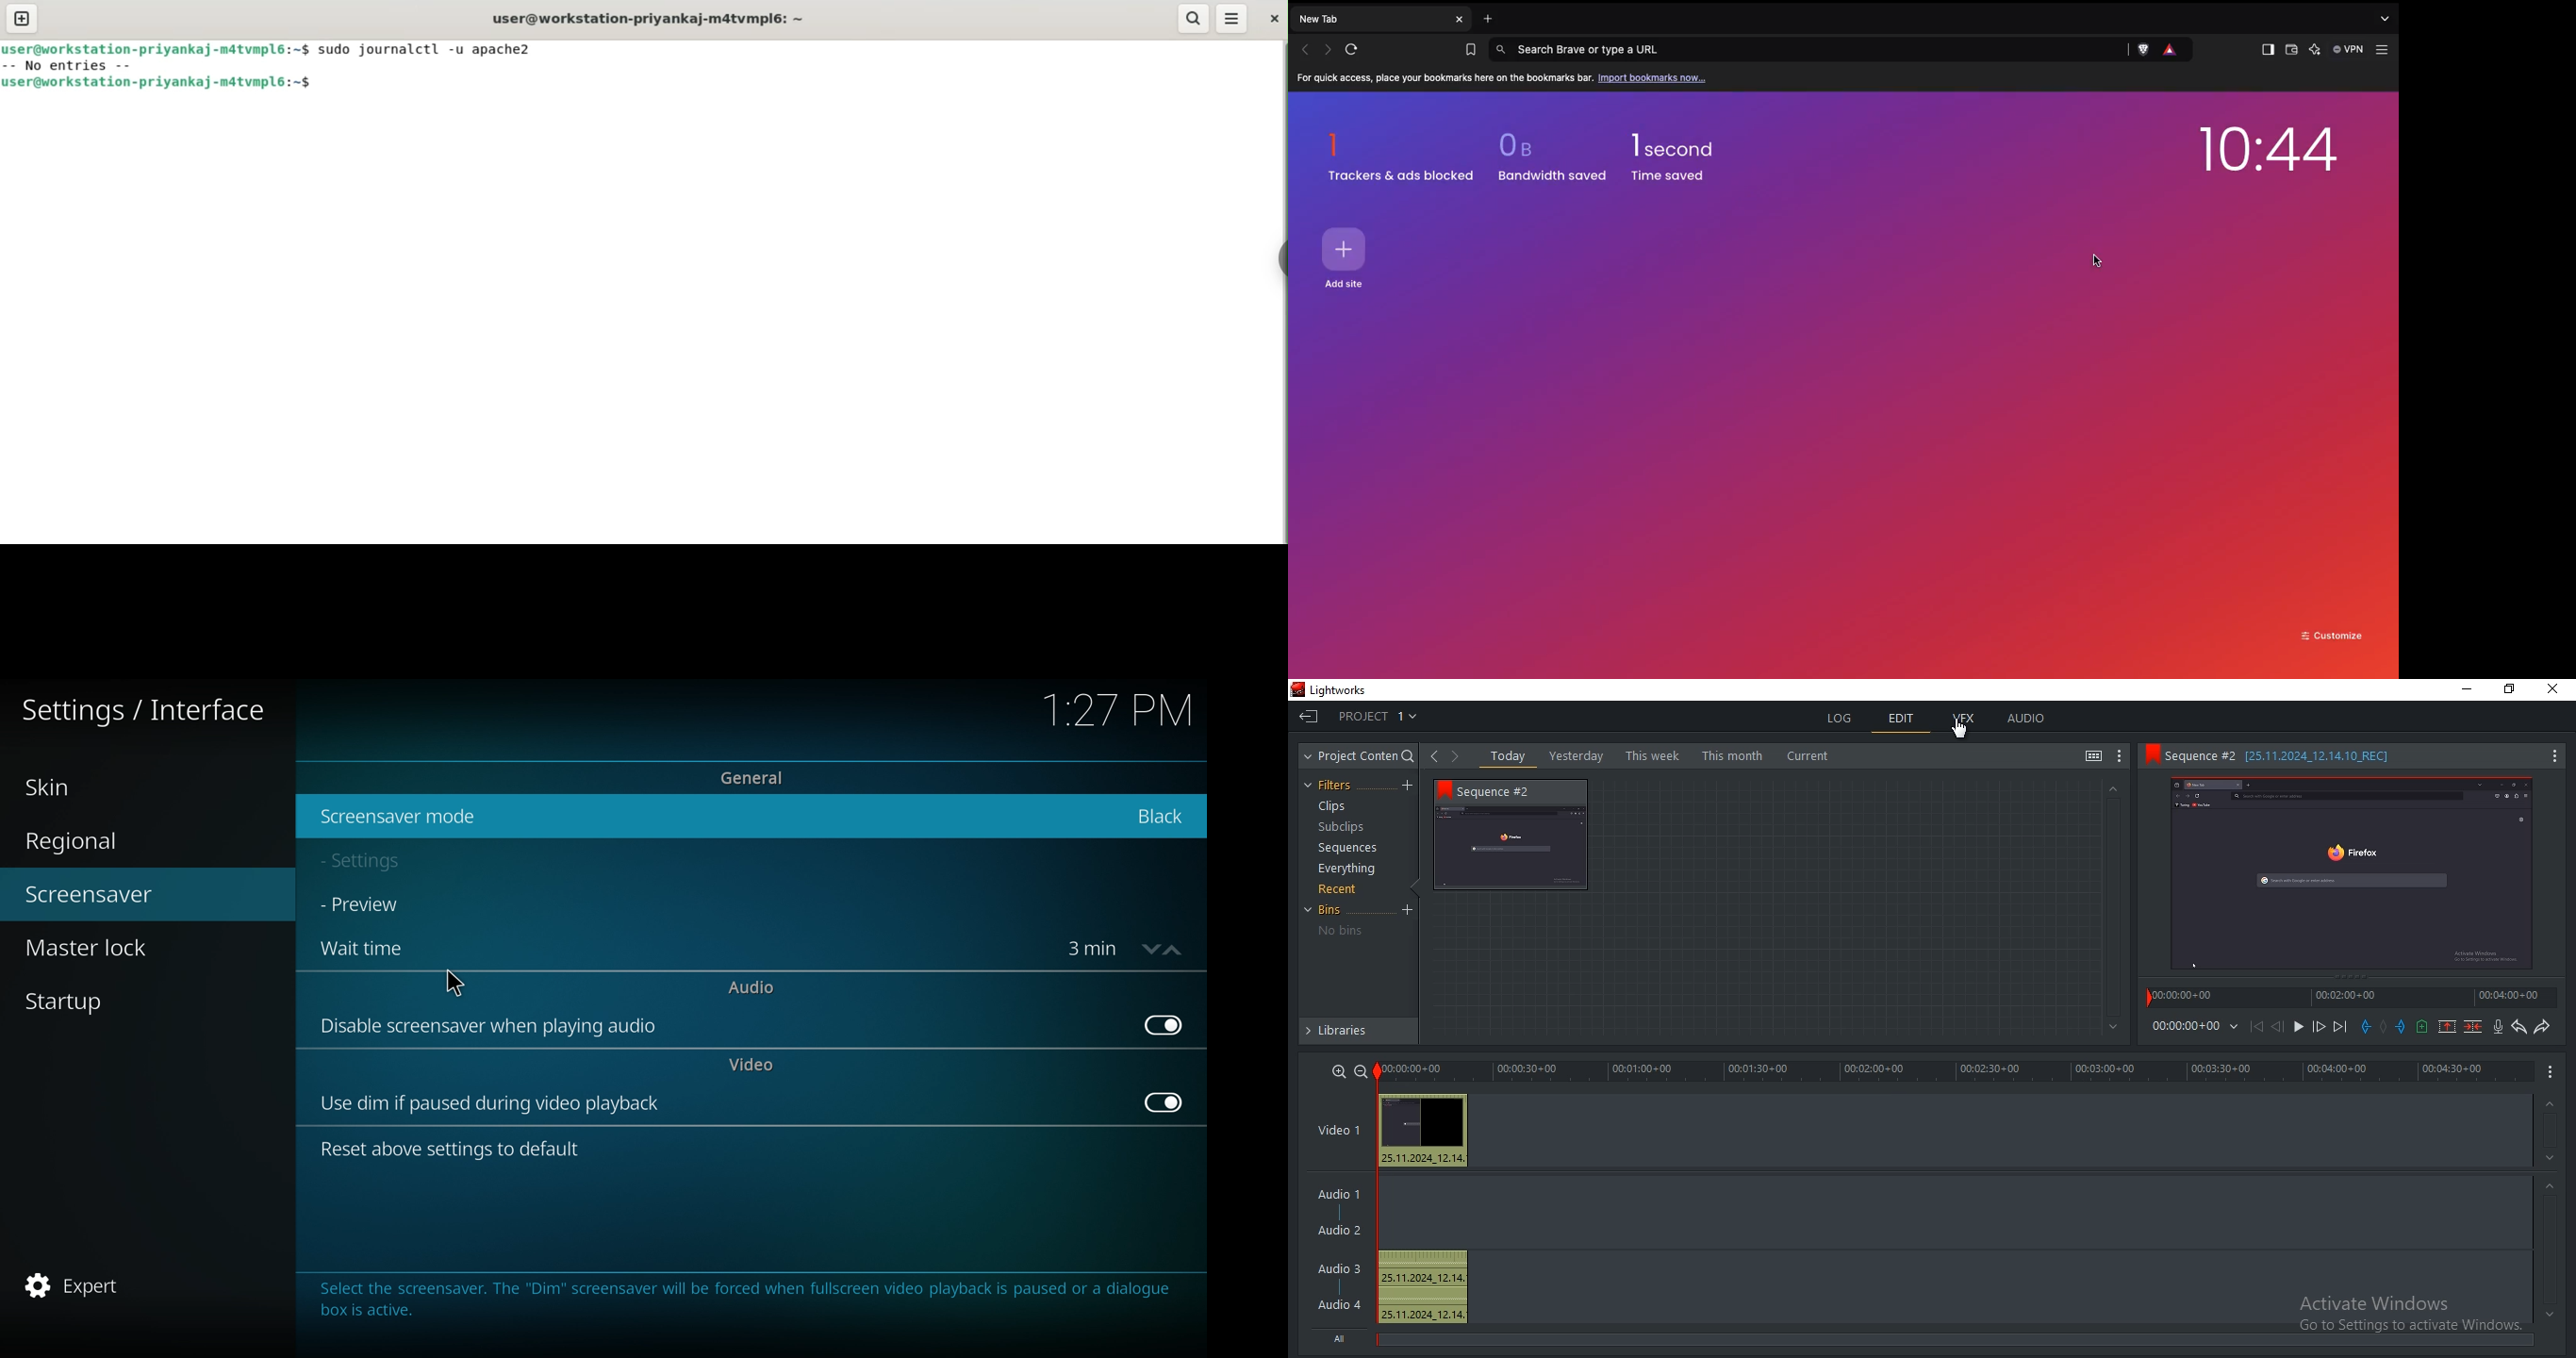 The width and height of the screenshot is (2576, 1372). Describe the element at coordinates (2544, 1025) in the screenshot. I see `redo` at that location.